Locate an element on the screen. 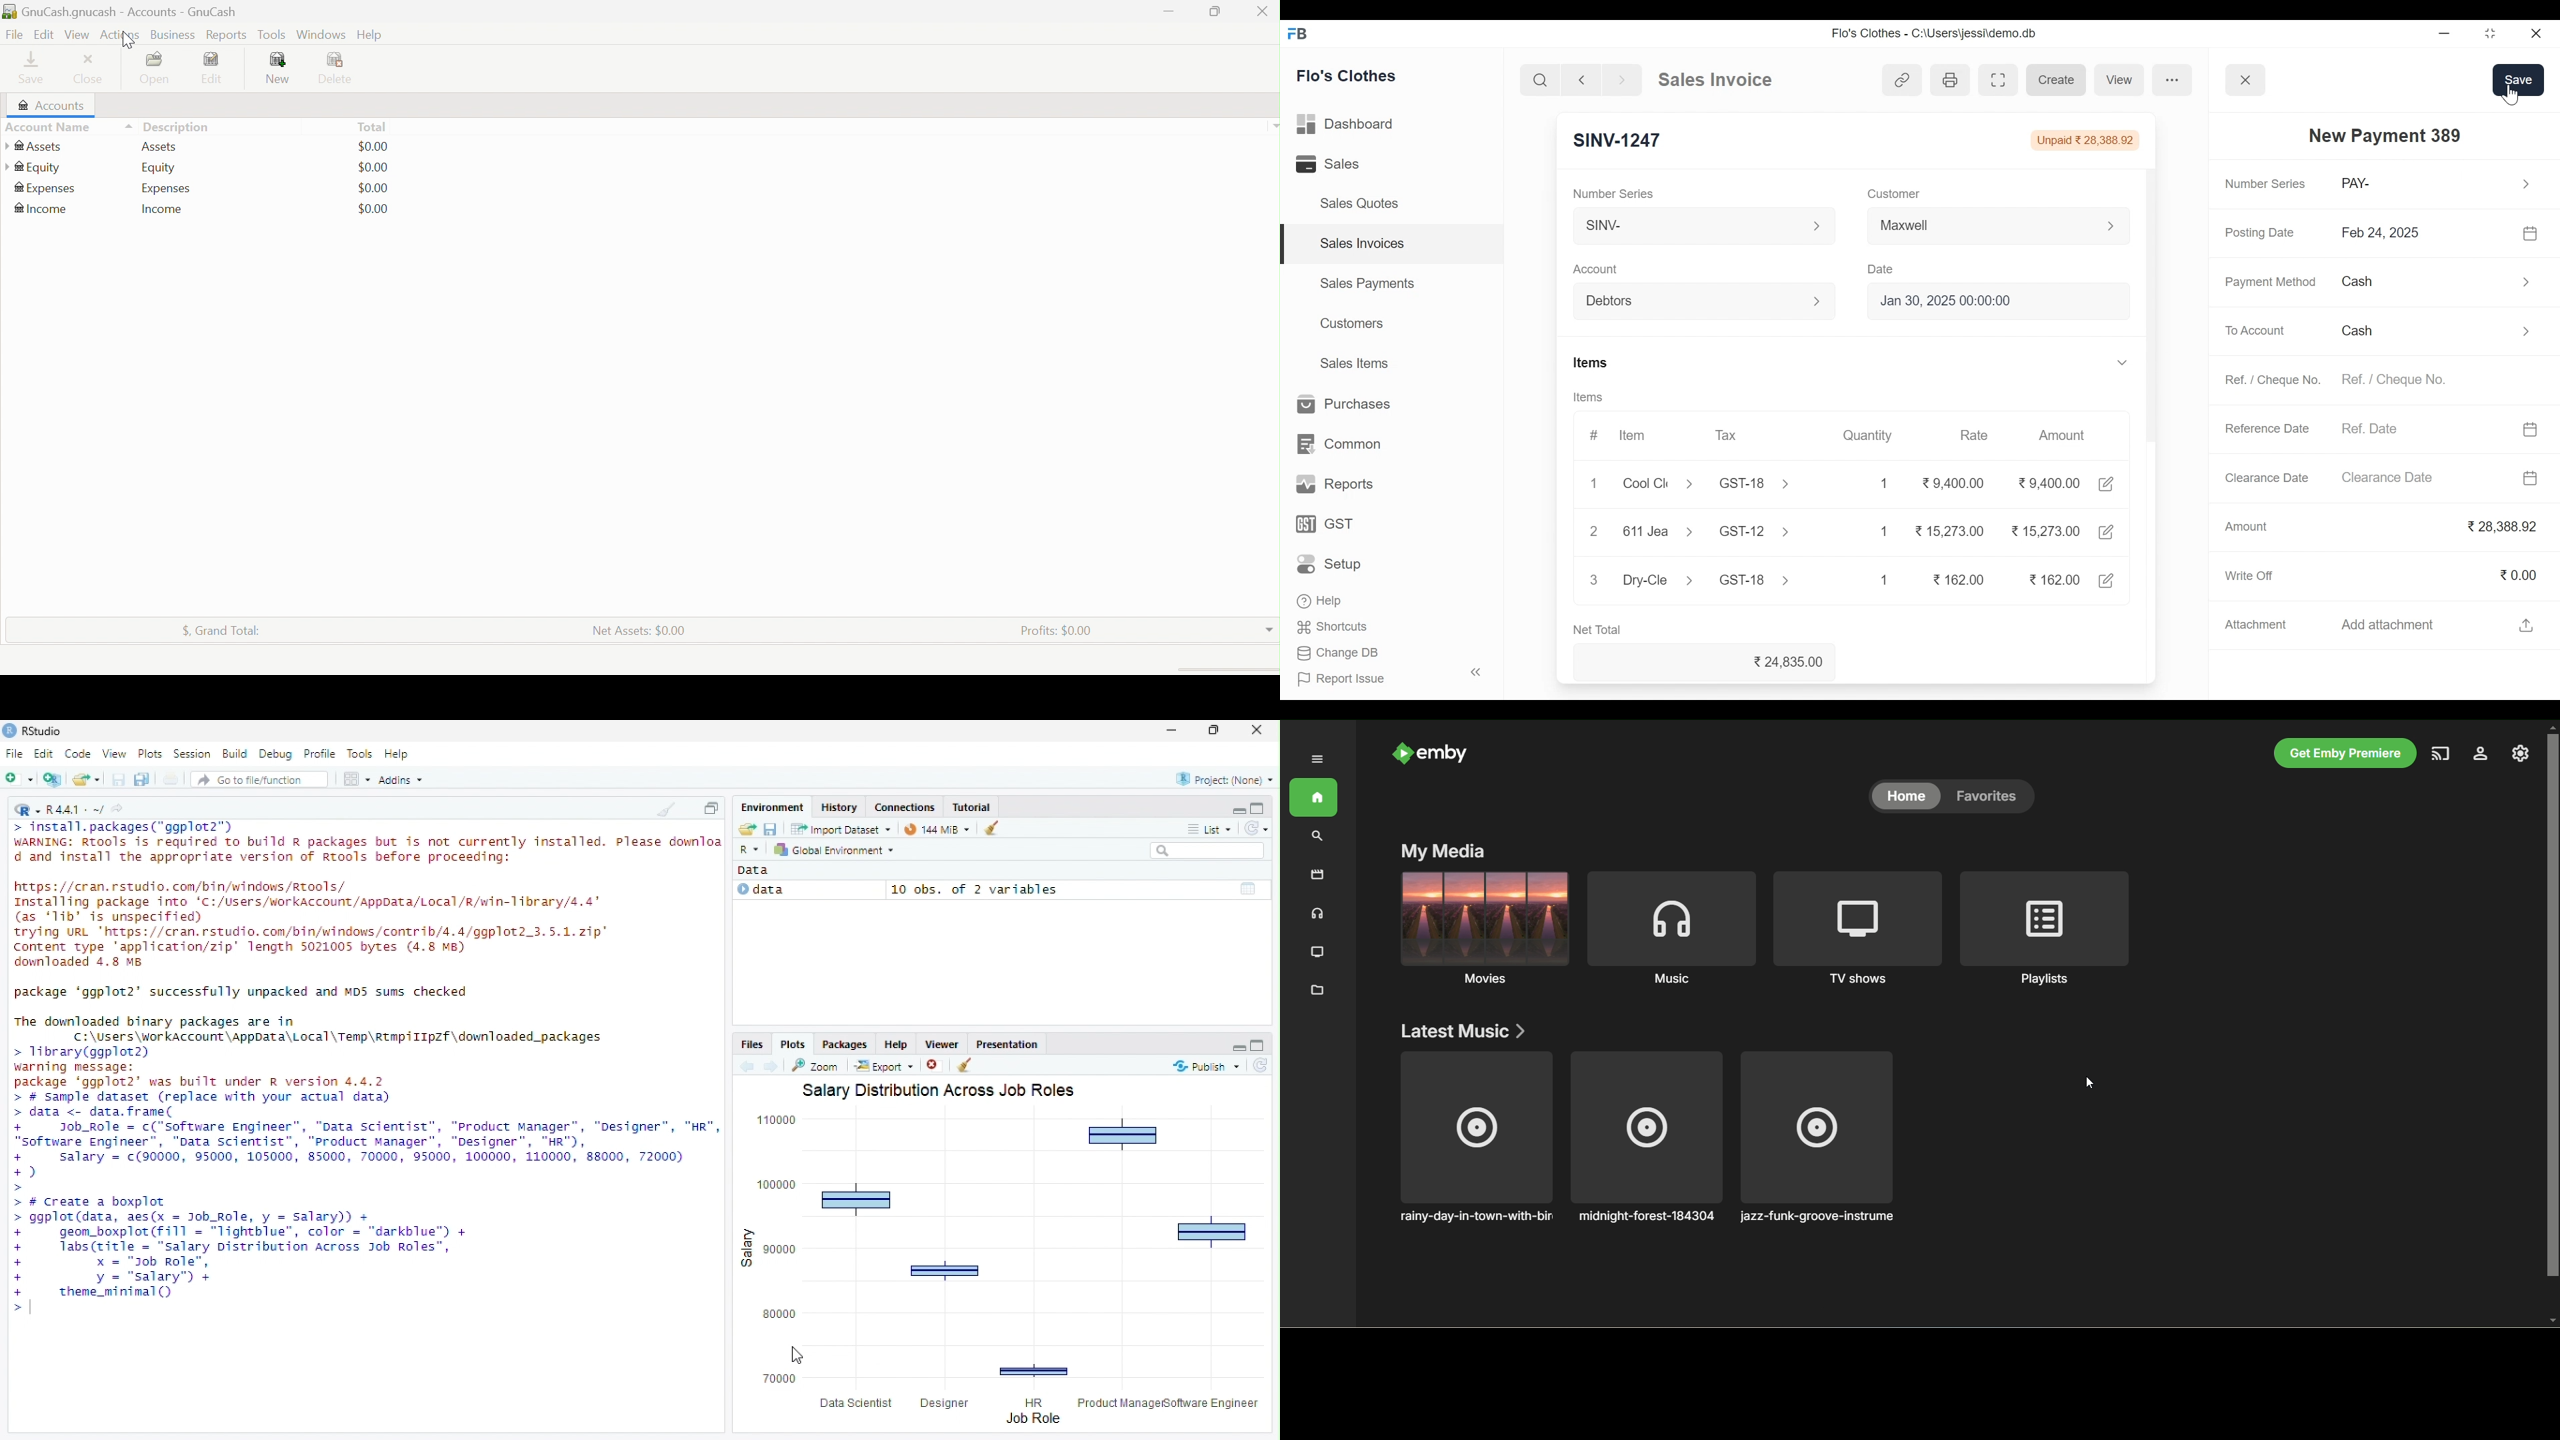 The height and width of the screenshot is (1456, 2576). Tutorial is located at coordinates (971, 807).